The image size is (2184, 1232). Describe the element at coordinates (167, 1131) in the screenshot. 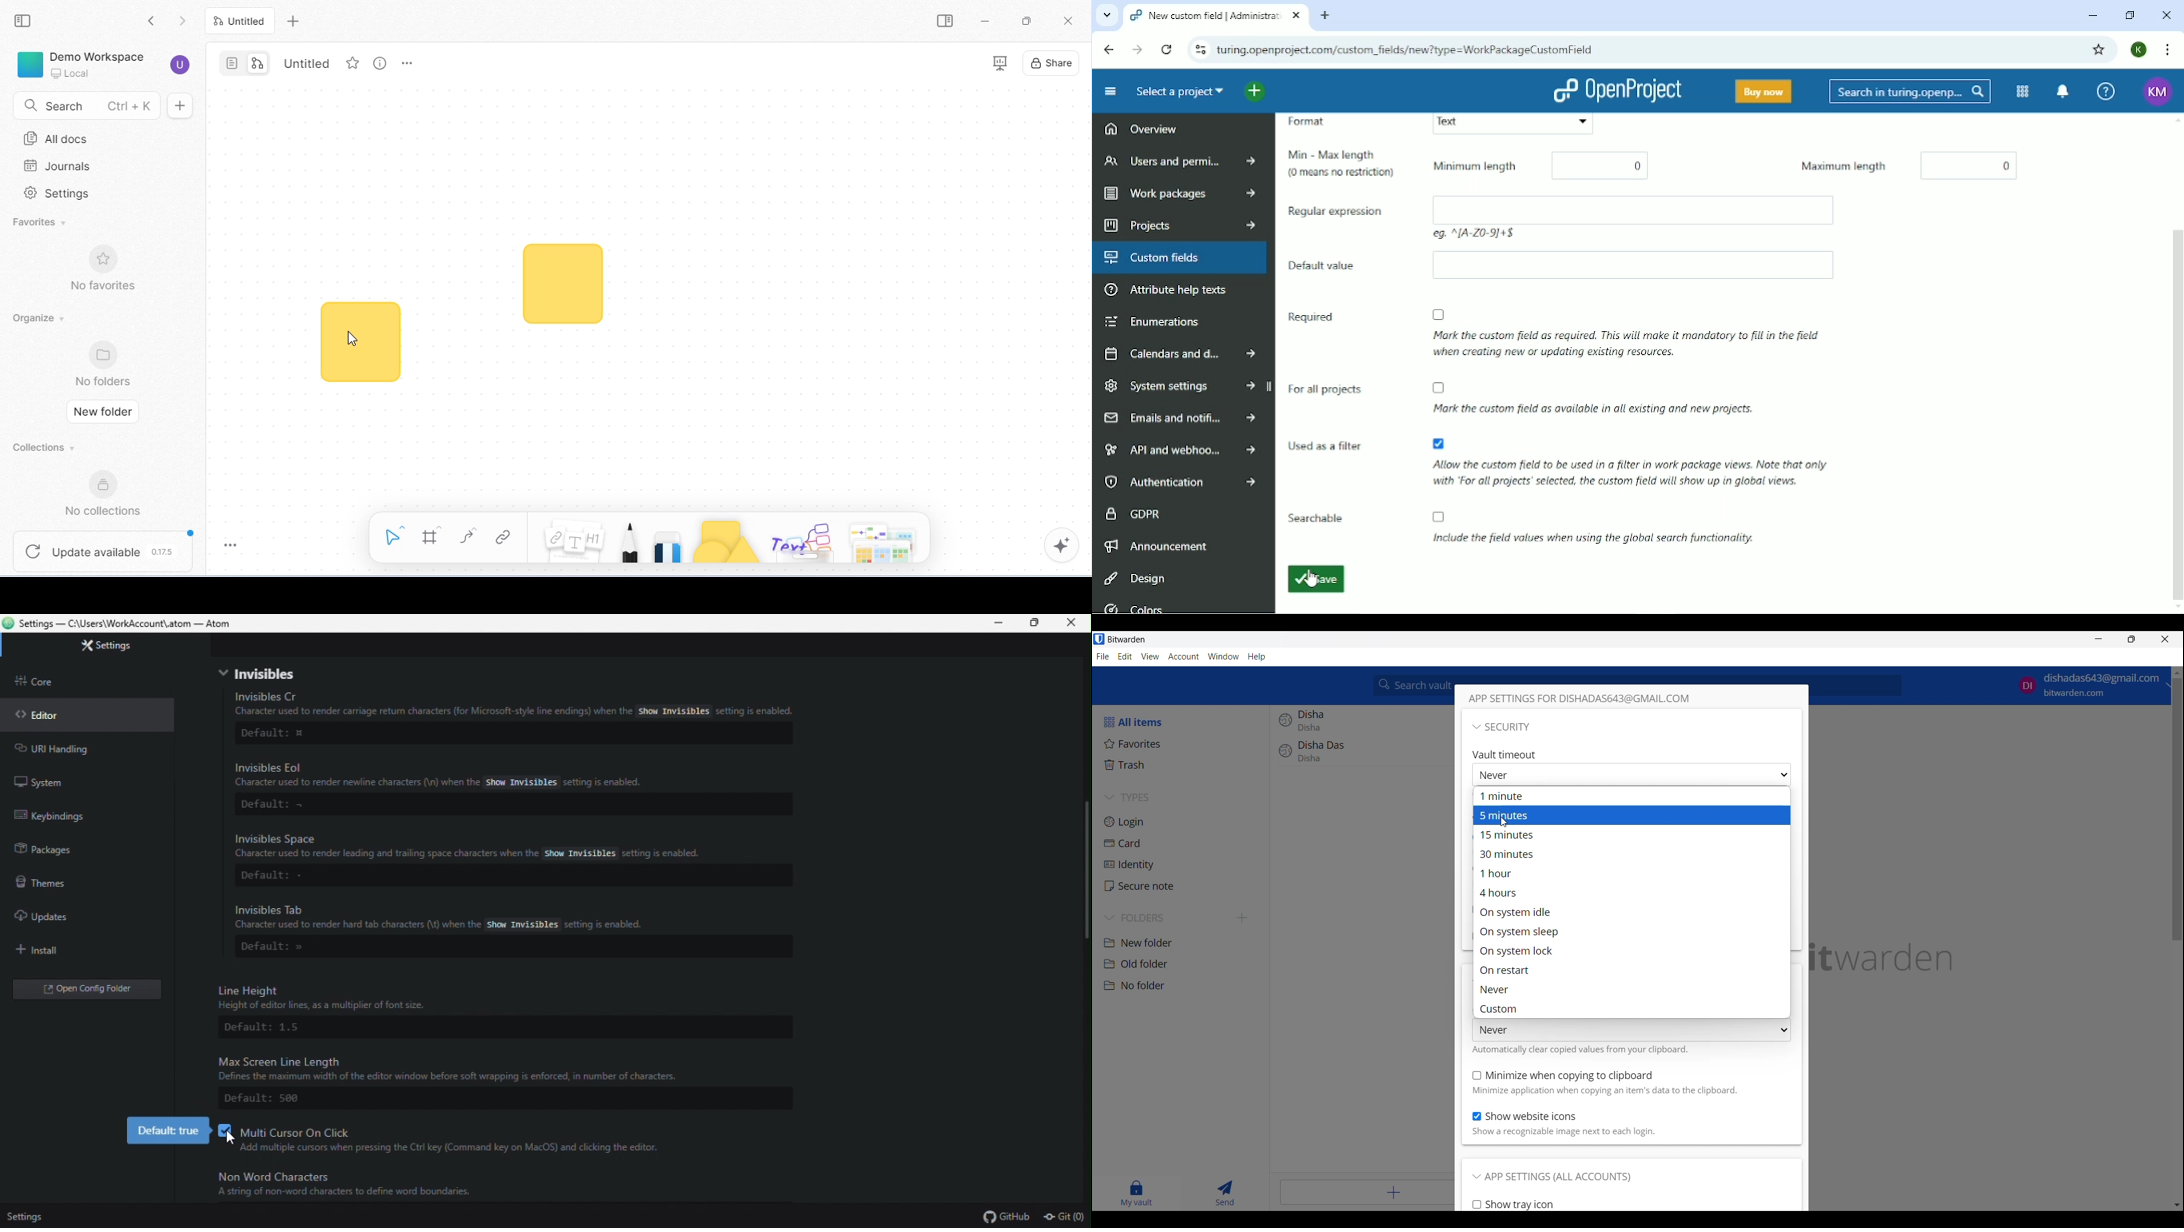

I see `default True` at that location.